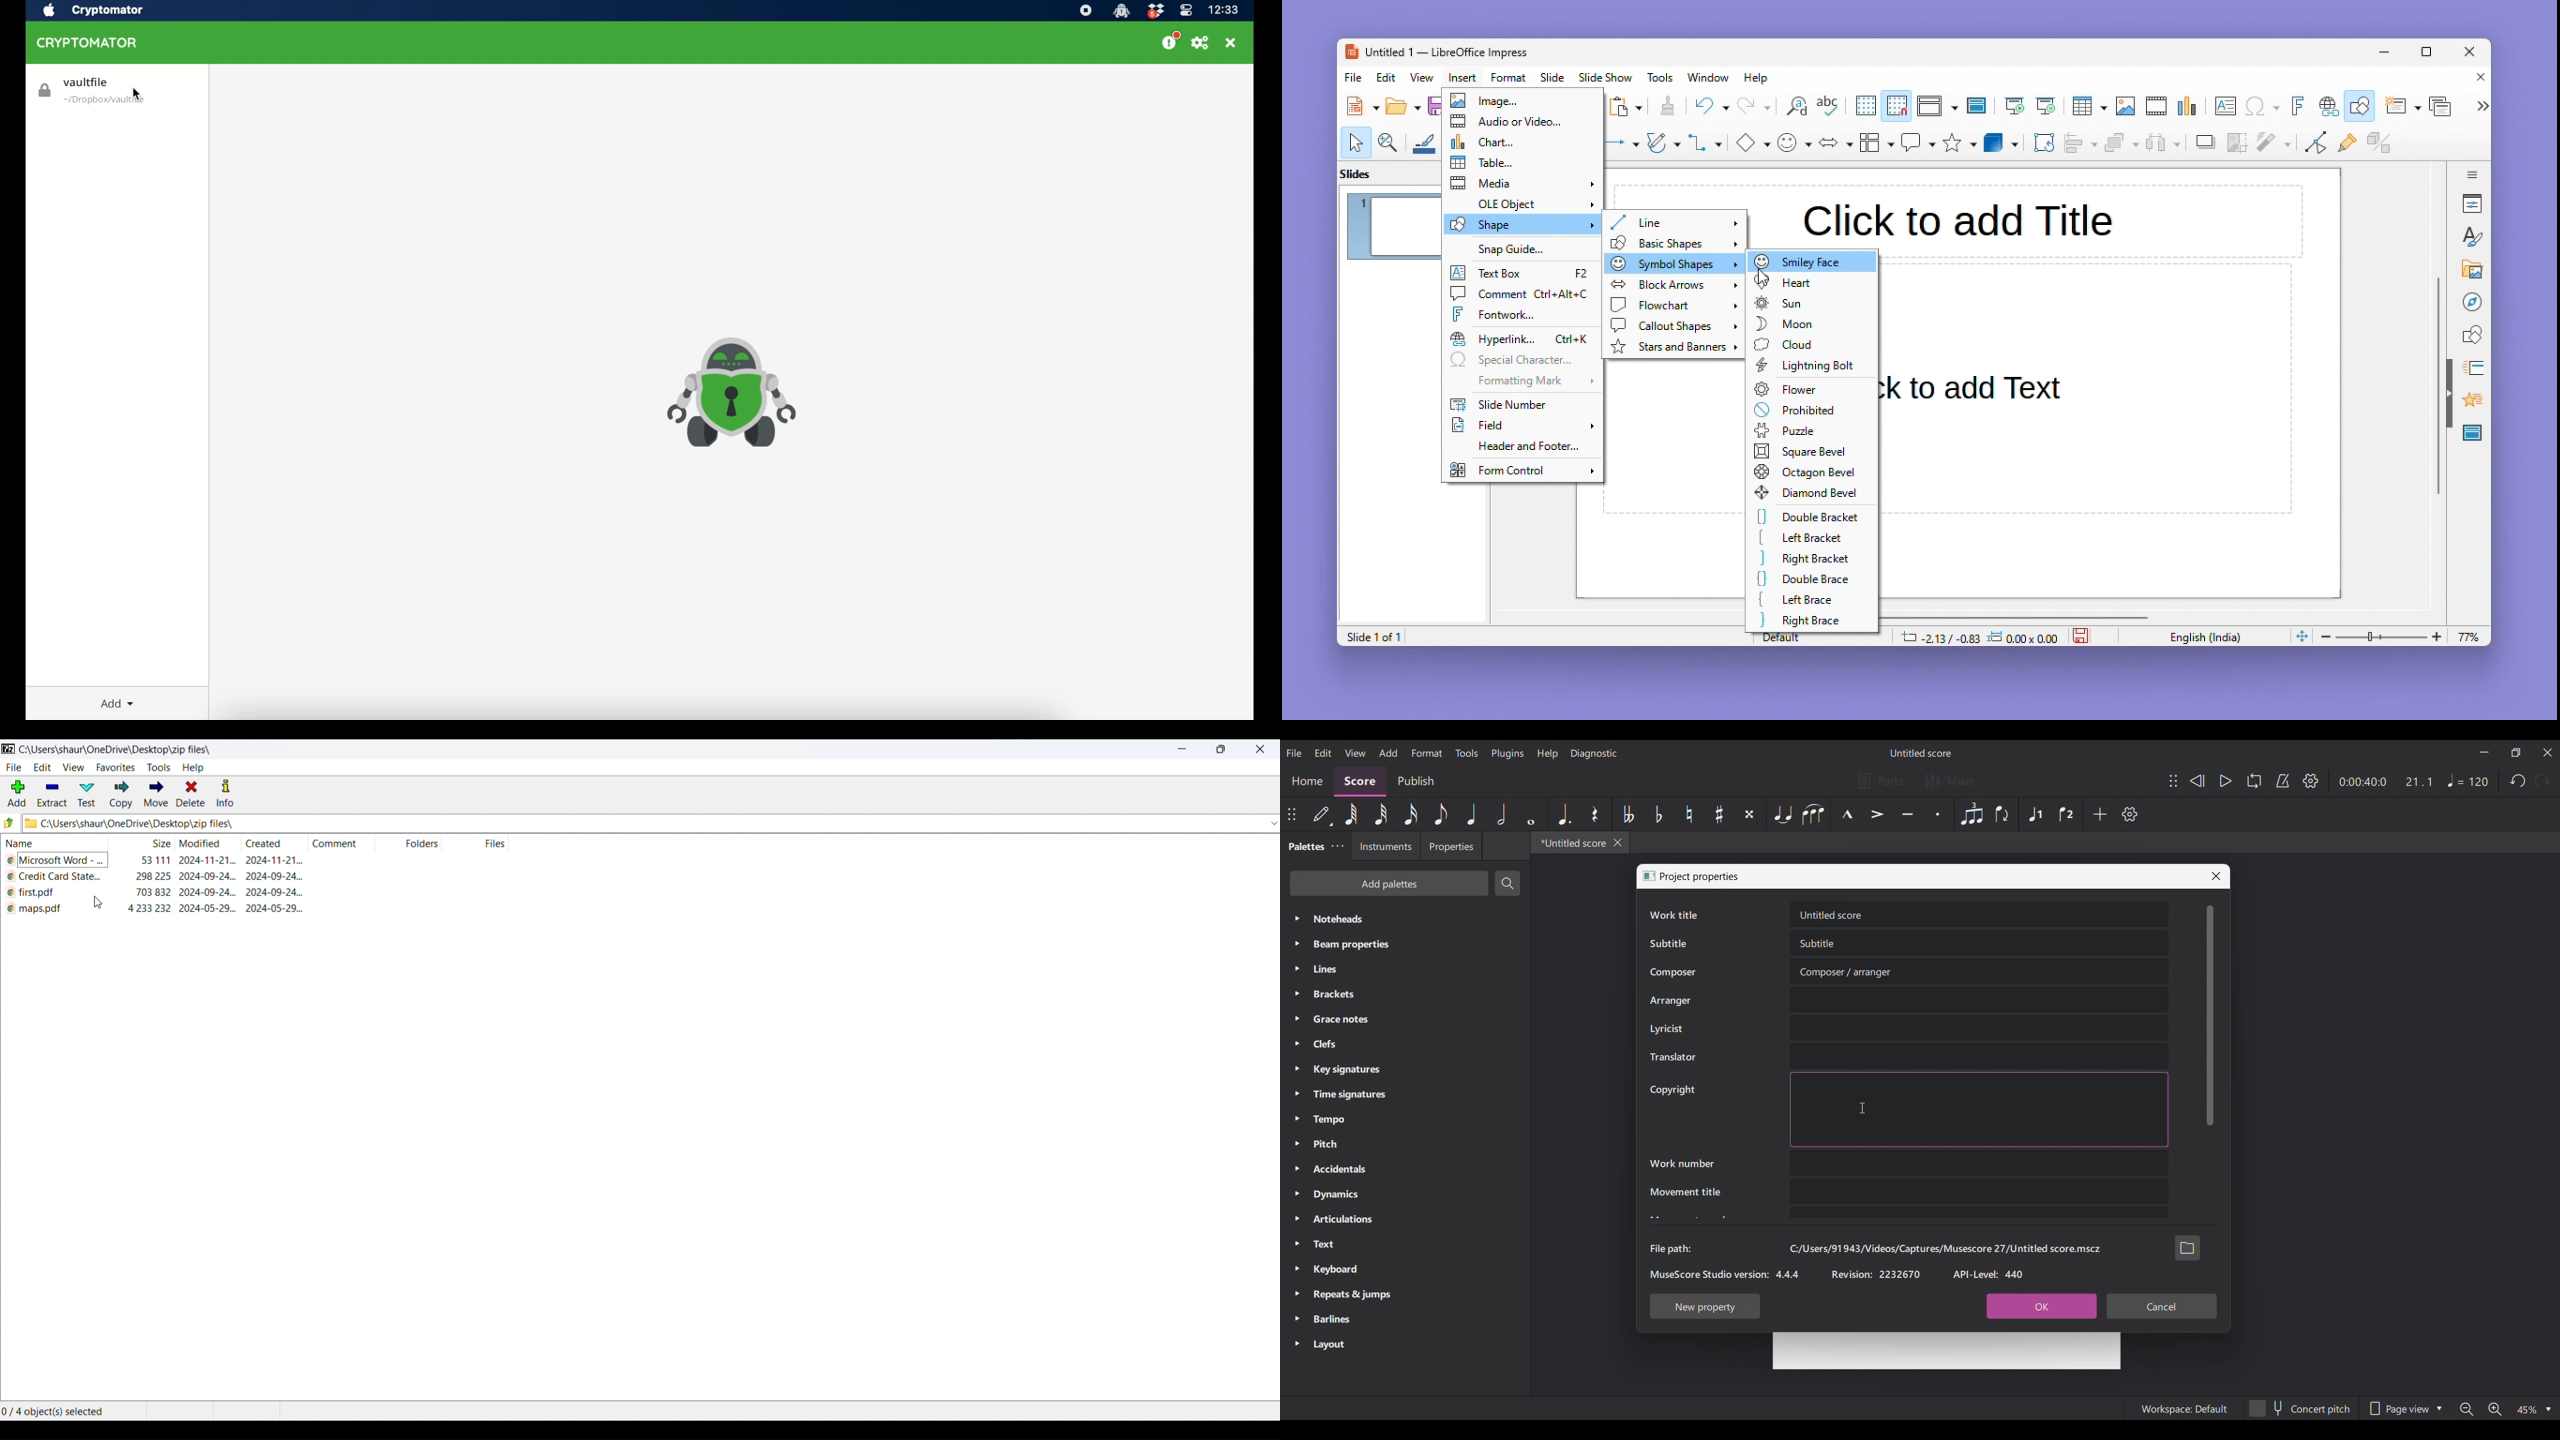  What do you see at coordinates (281, 909) in the screenshot?
I see `file creation date` at bounding box center [281, 909].